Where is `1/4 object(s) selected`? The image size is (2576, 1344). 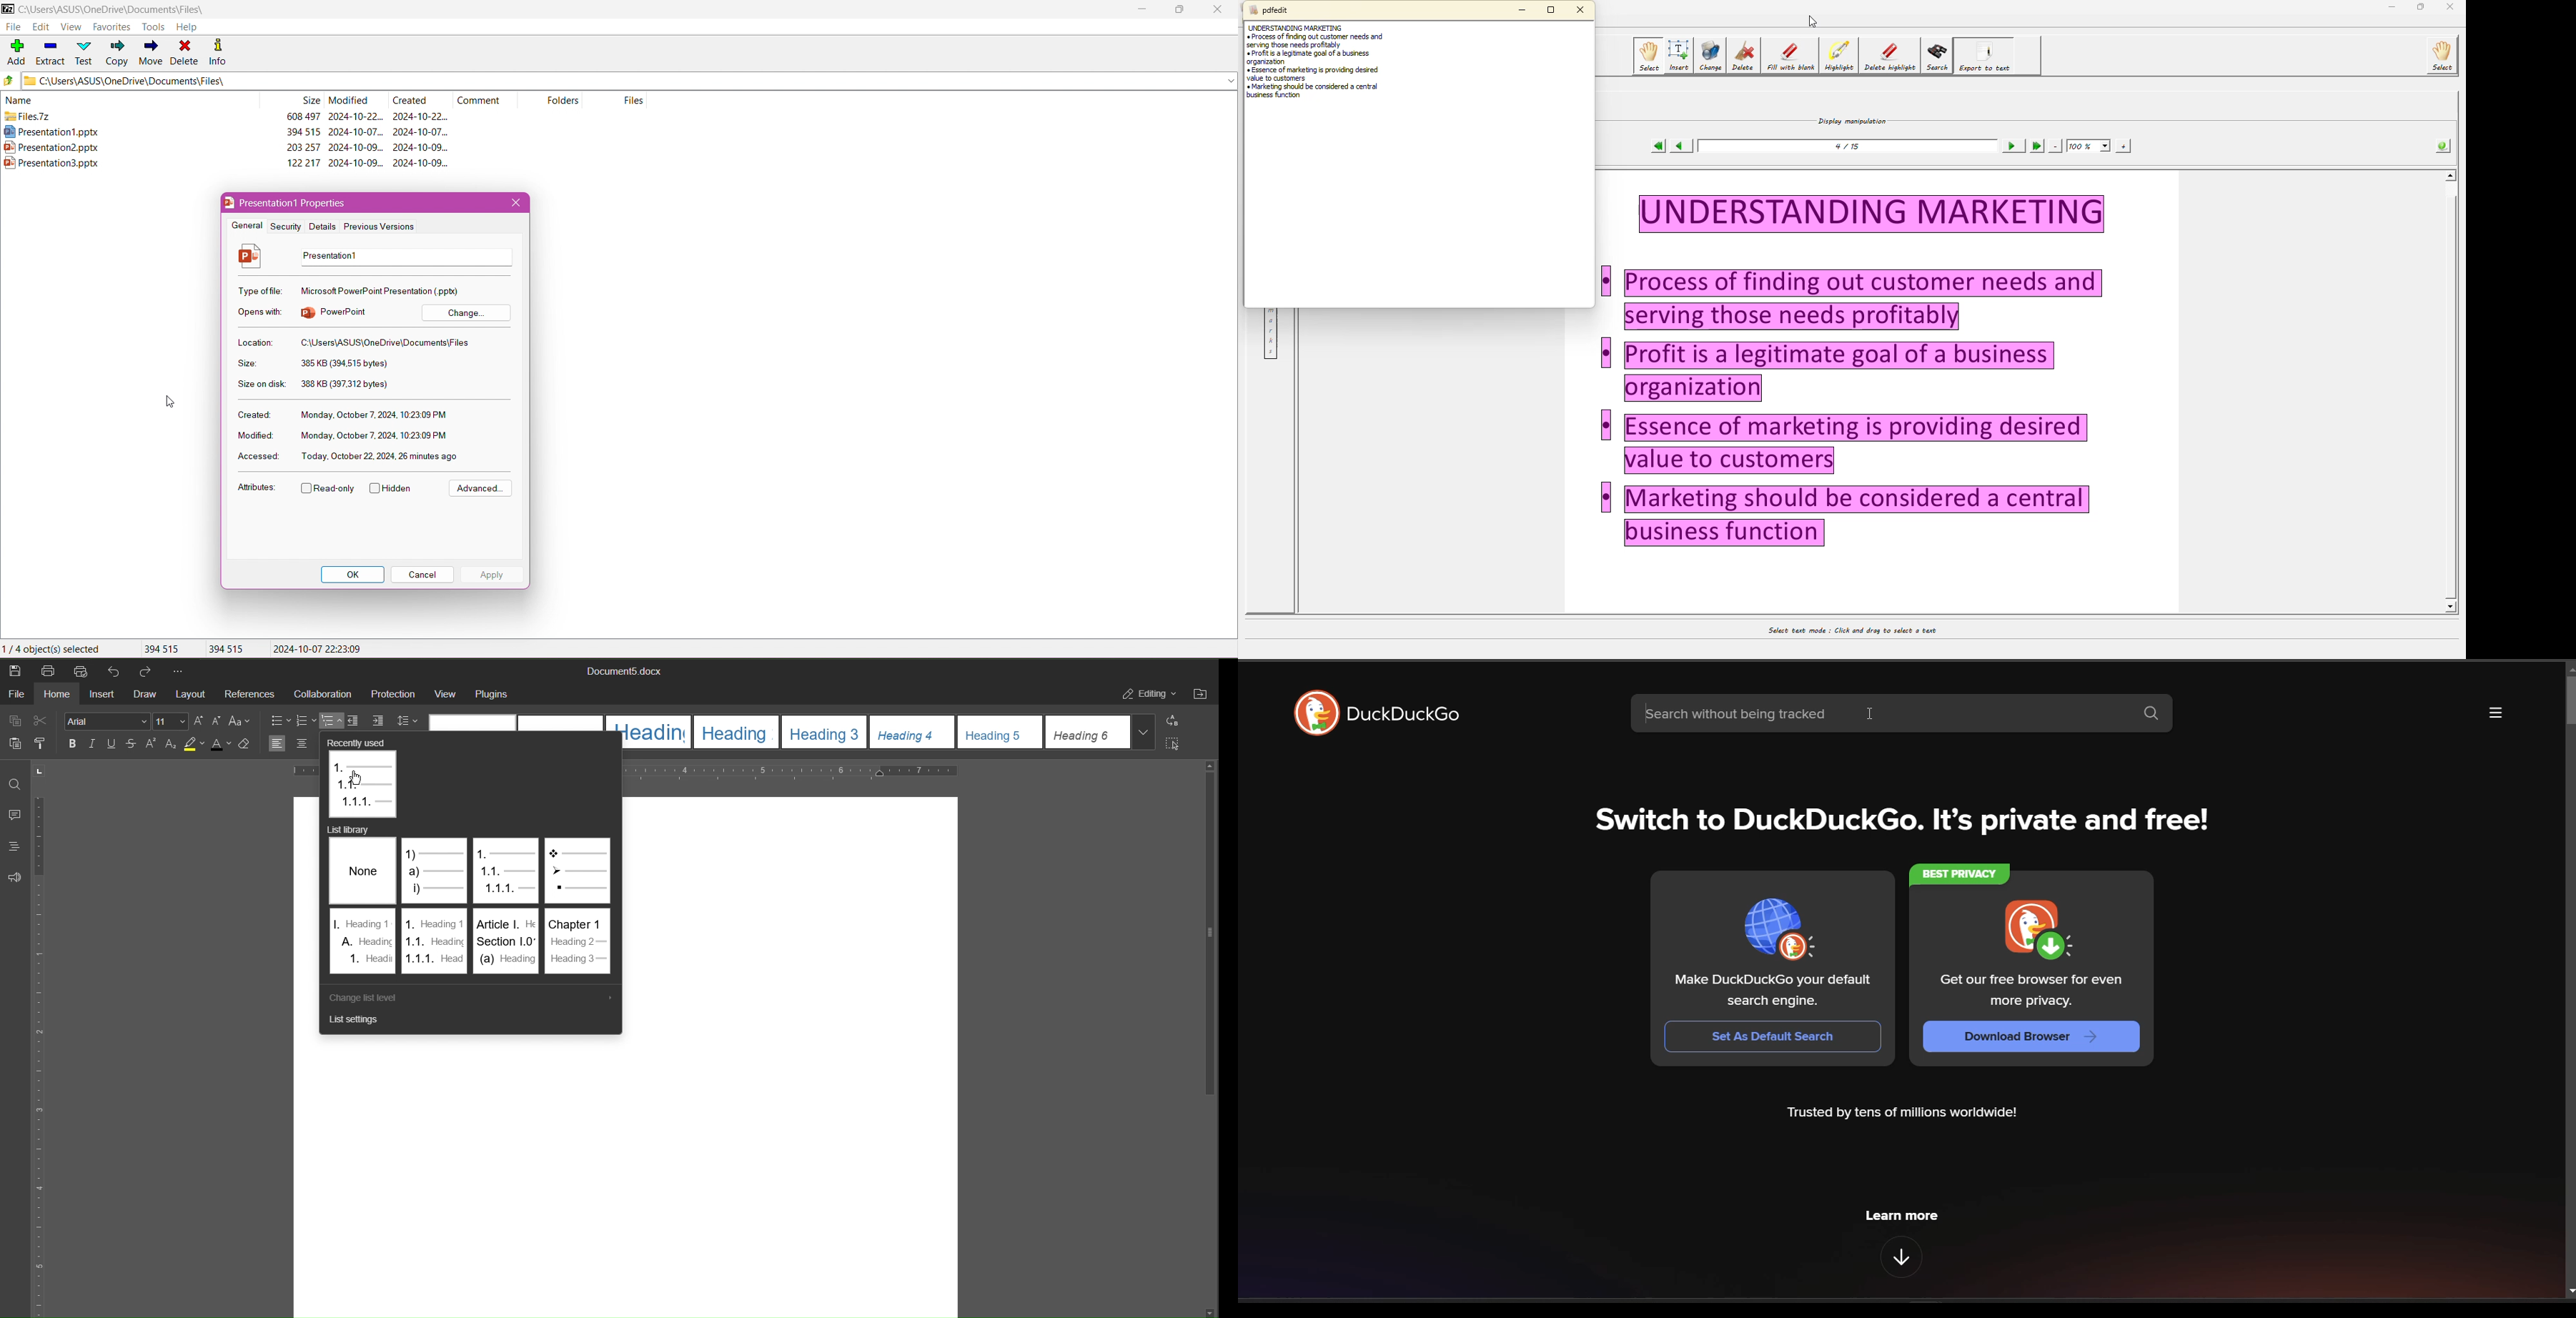 1/4 object(s) selected is located at coordinates (54, 649).